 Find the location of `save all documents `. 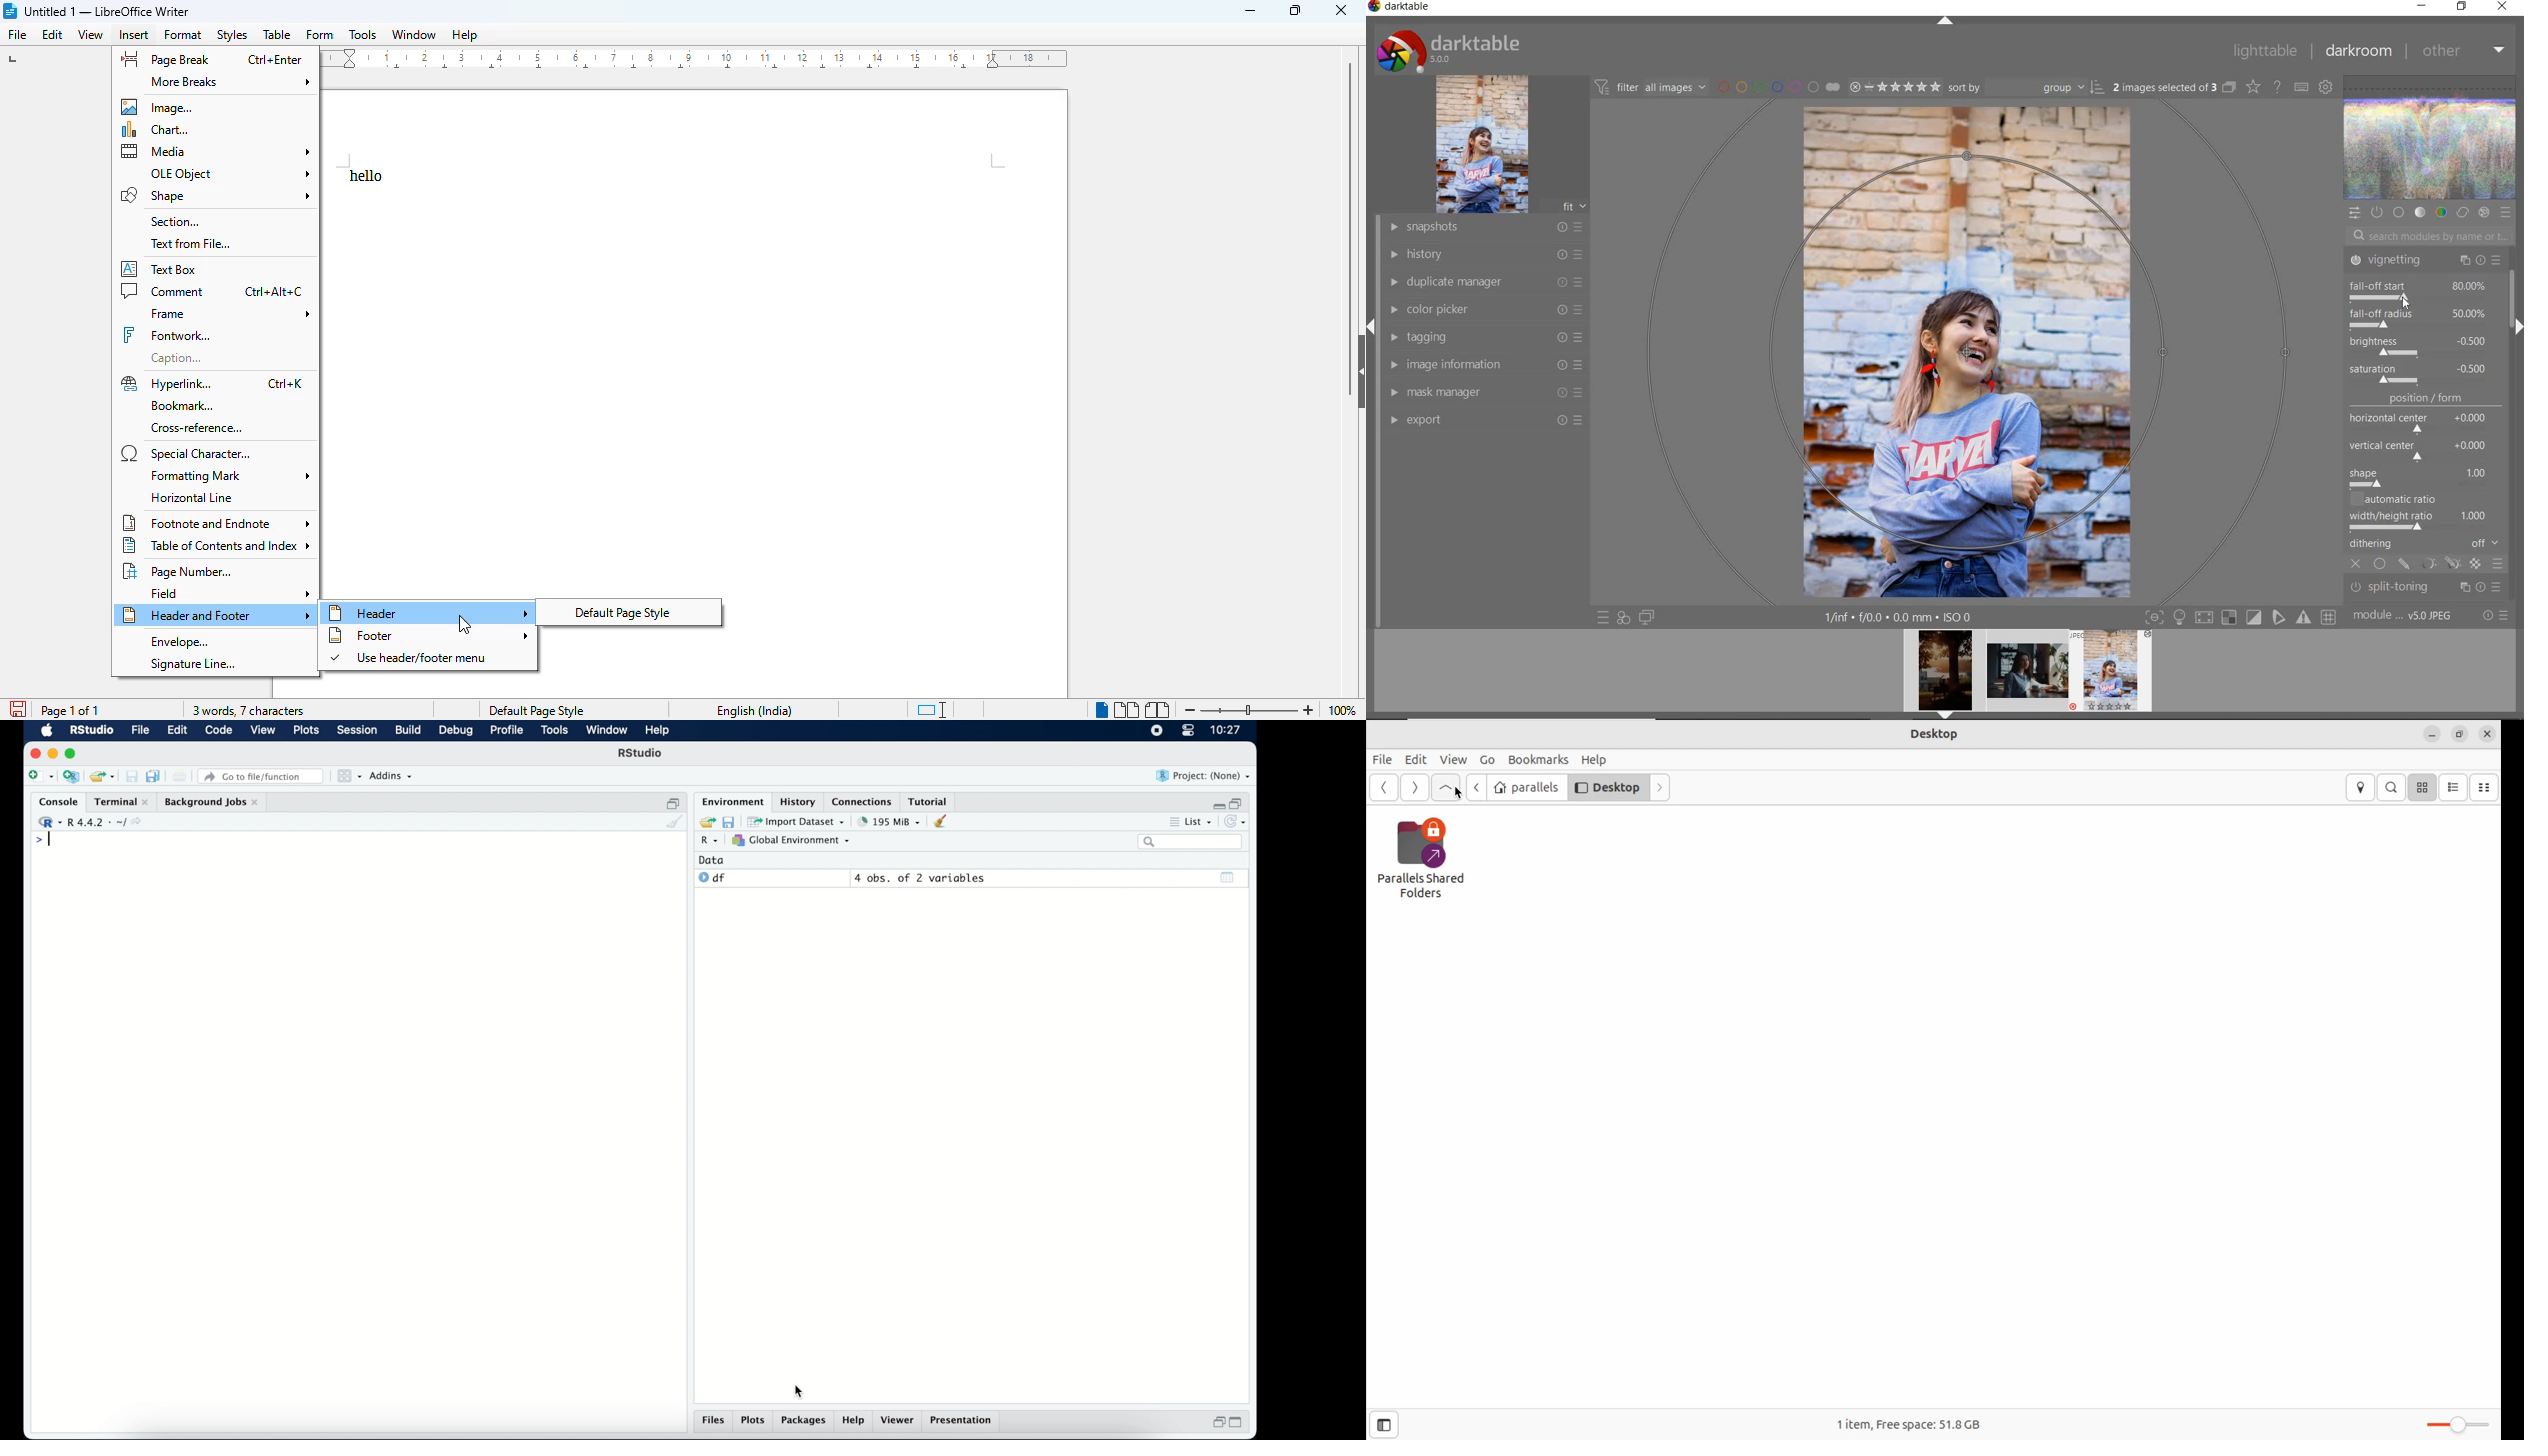

save all documents  is located at coordinates (155, 775).